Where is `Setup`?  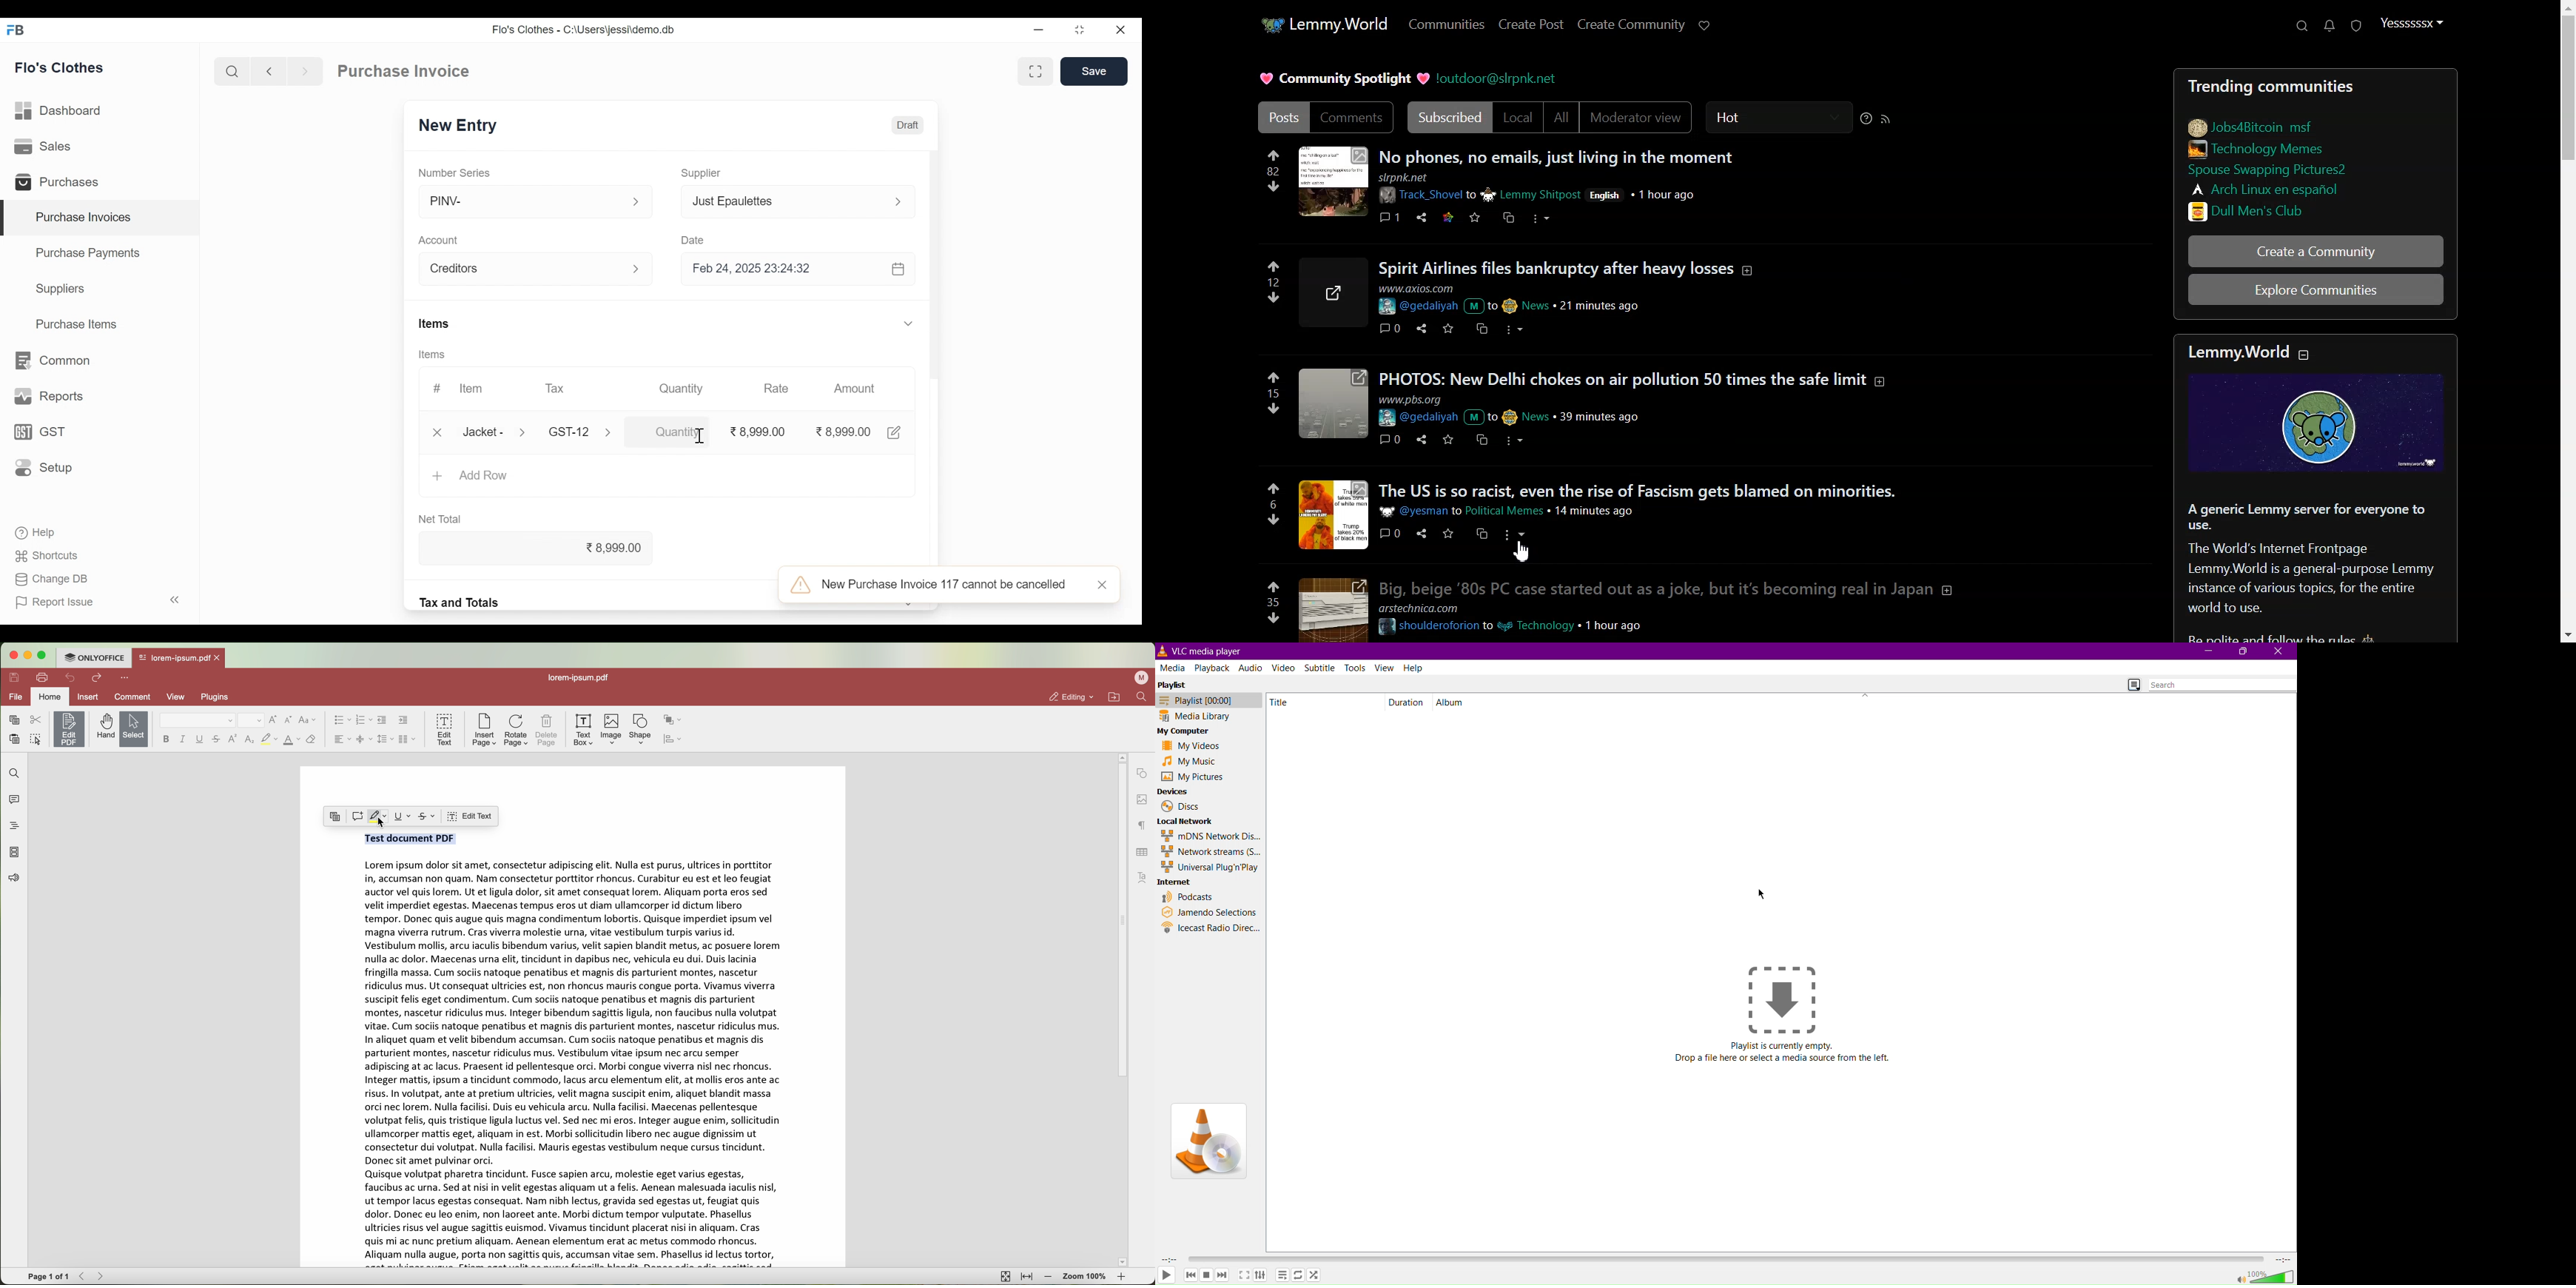
Setup is located at coordinates (40, 468).